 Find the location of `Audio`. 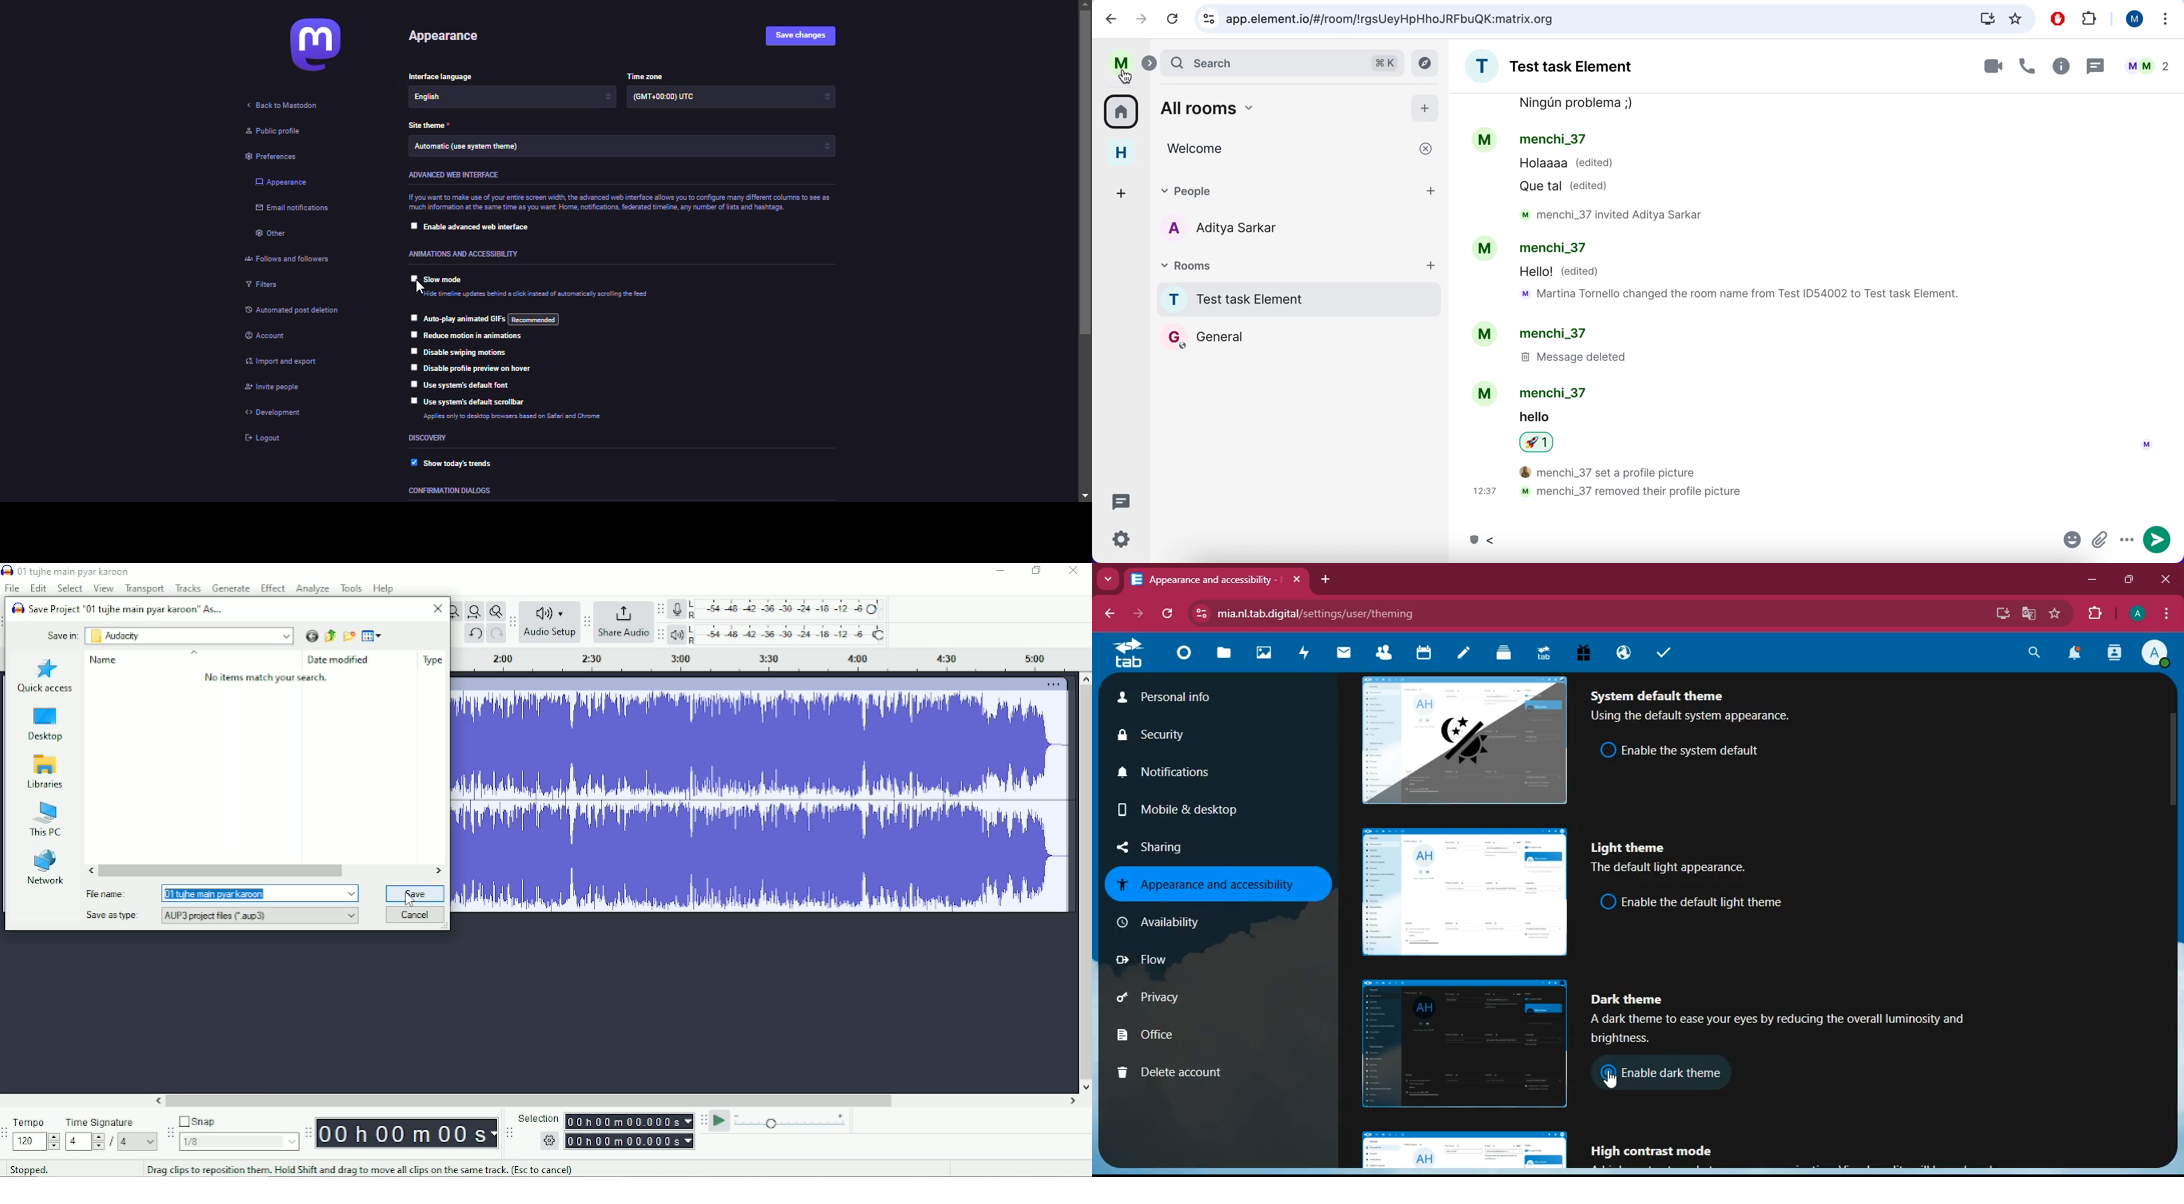

Audio is located at coordinates (760, 803).